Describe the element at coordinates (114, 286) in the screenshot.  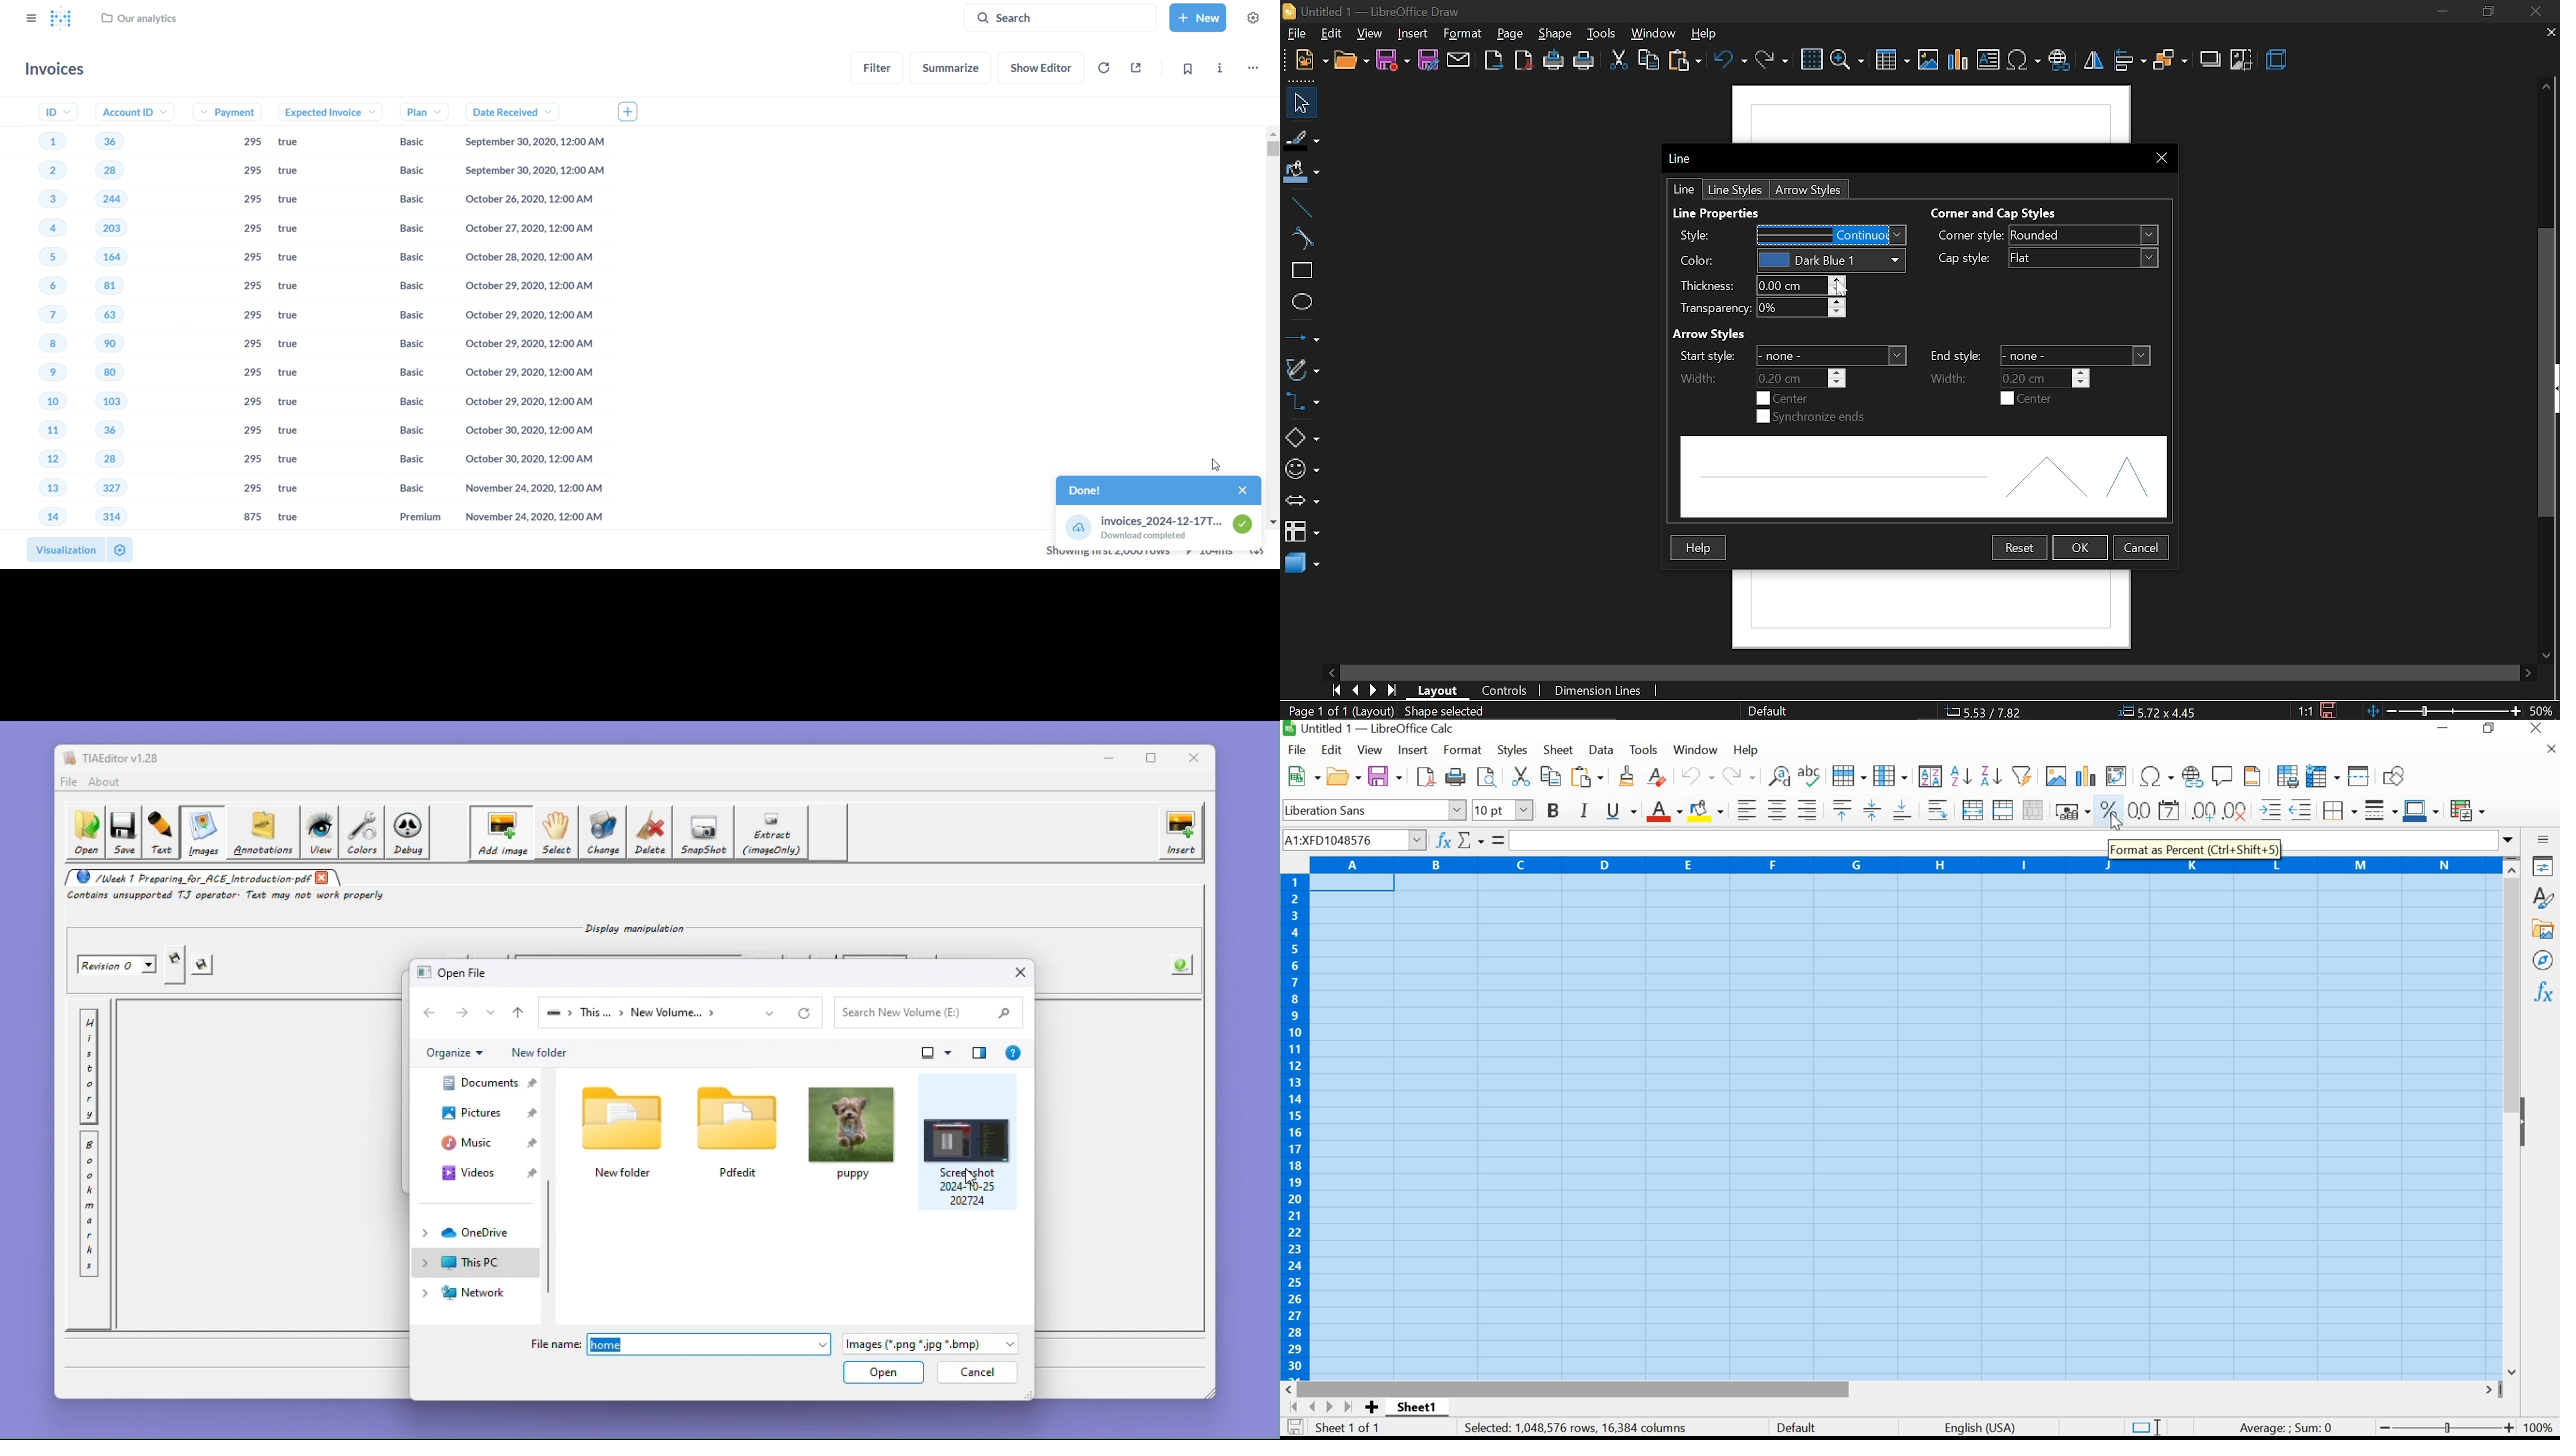
I see `81` at that location.